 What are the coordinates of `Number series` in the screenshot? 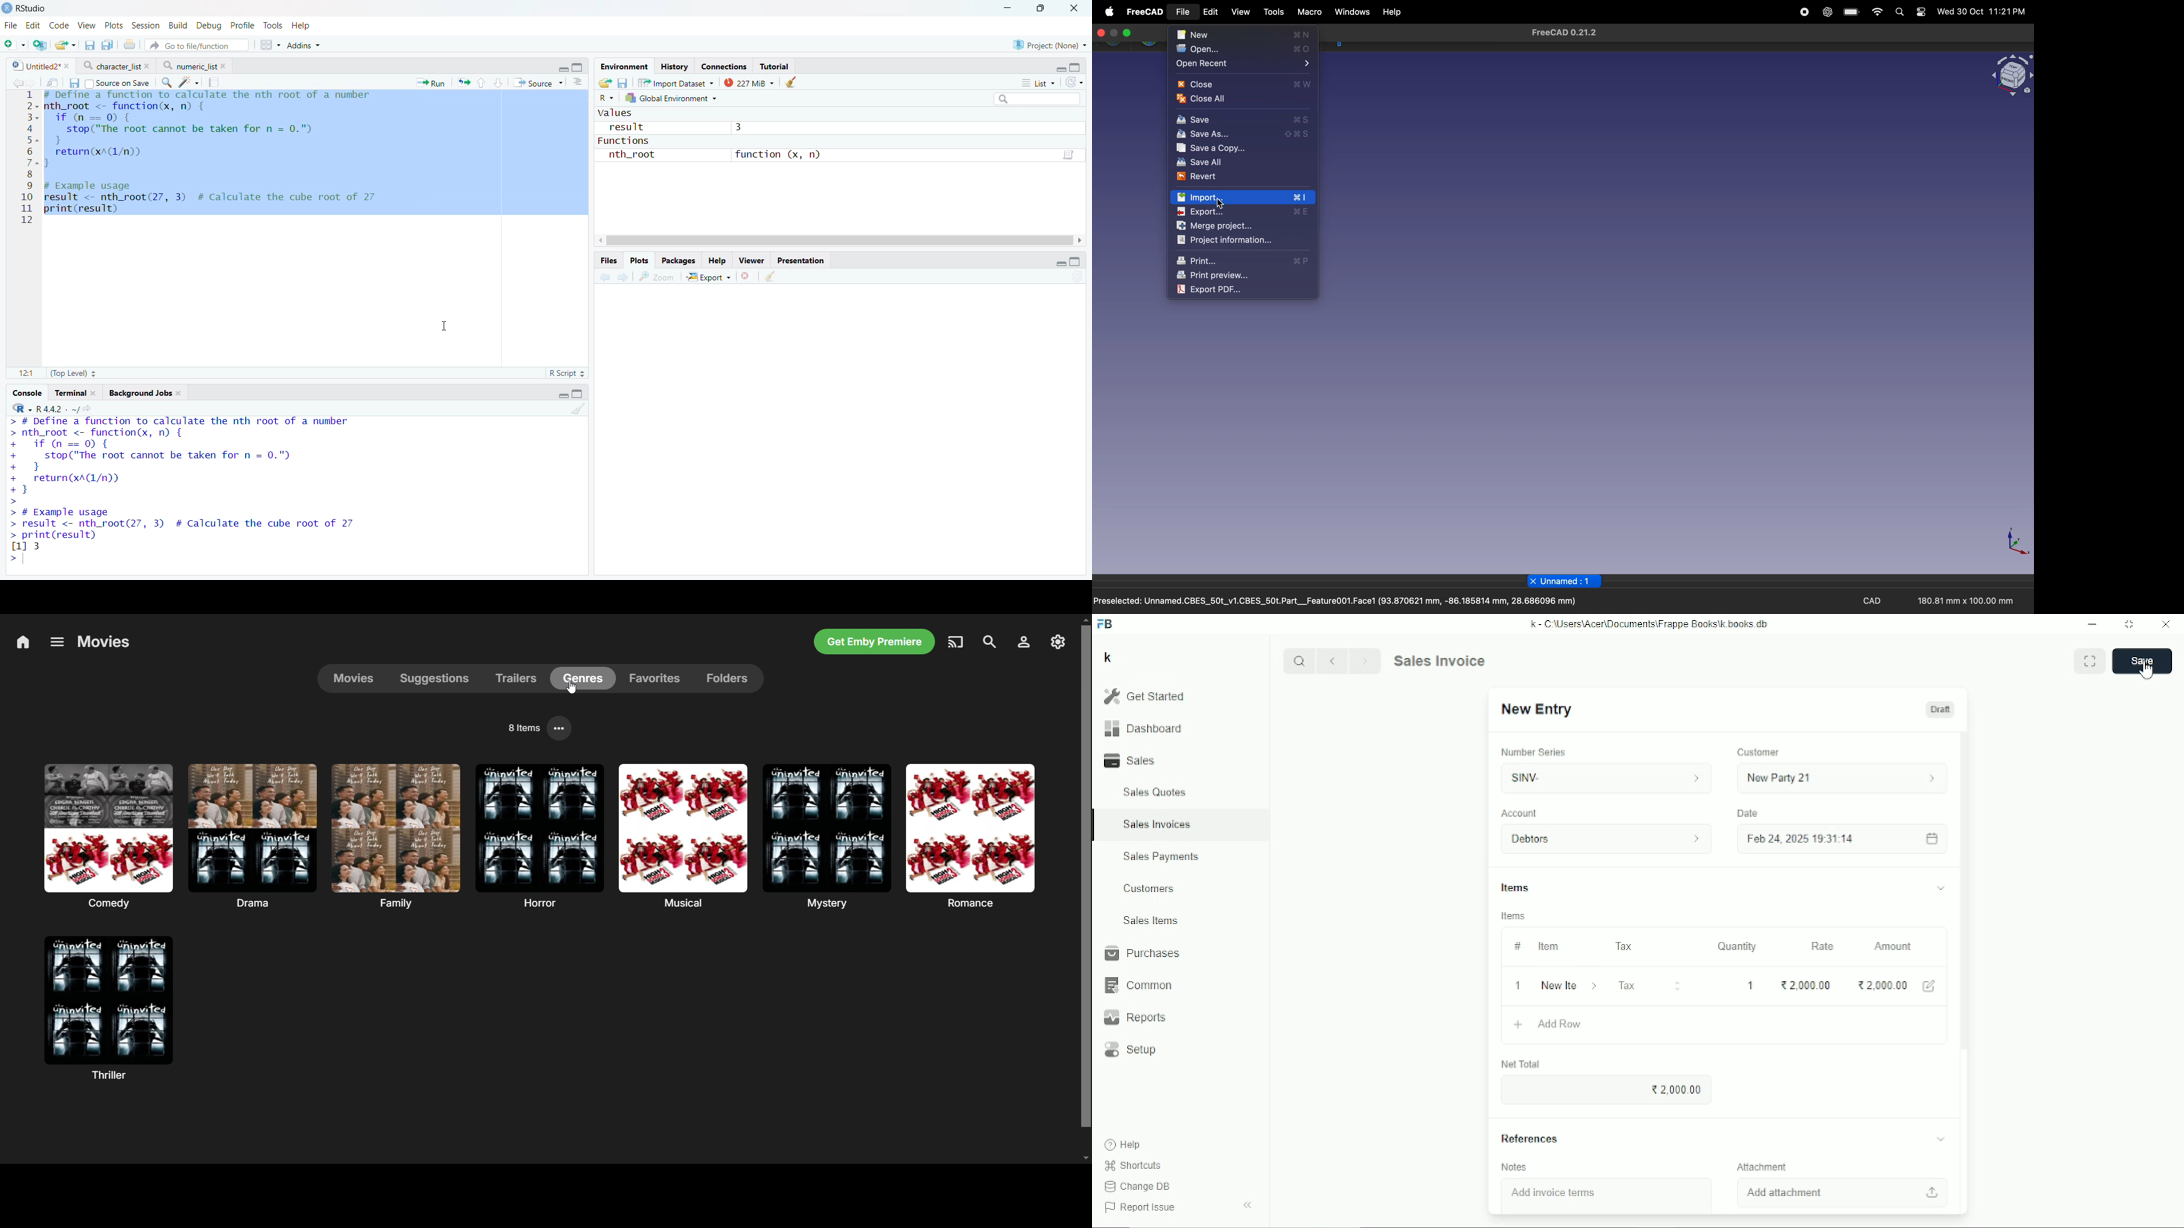 It's located at (1534, 752).